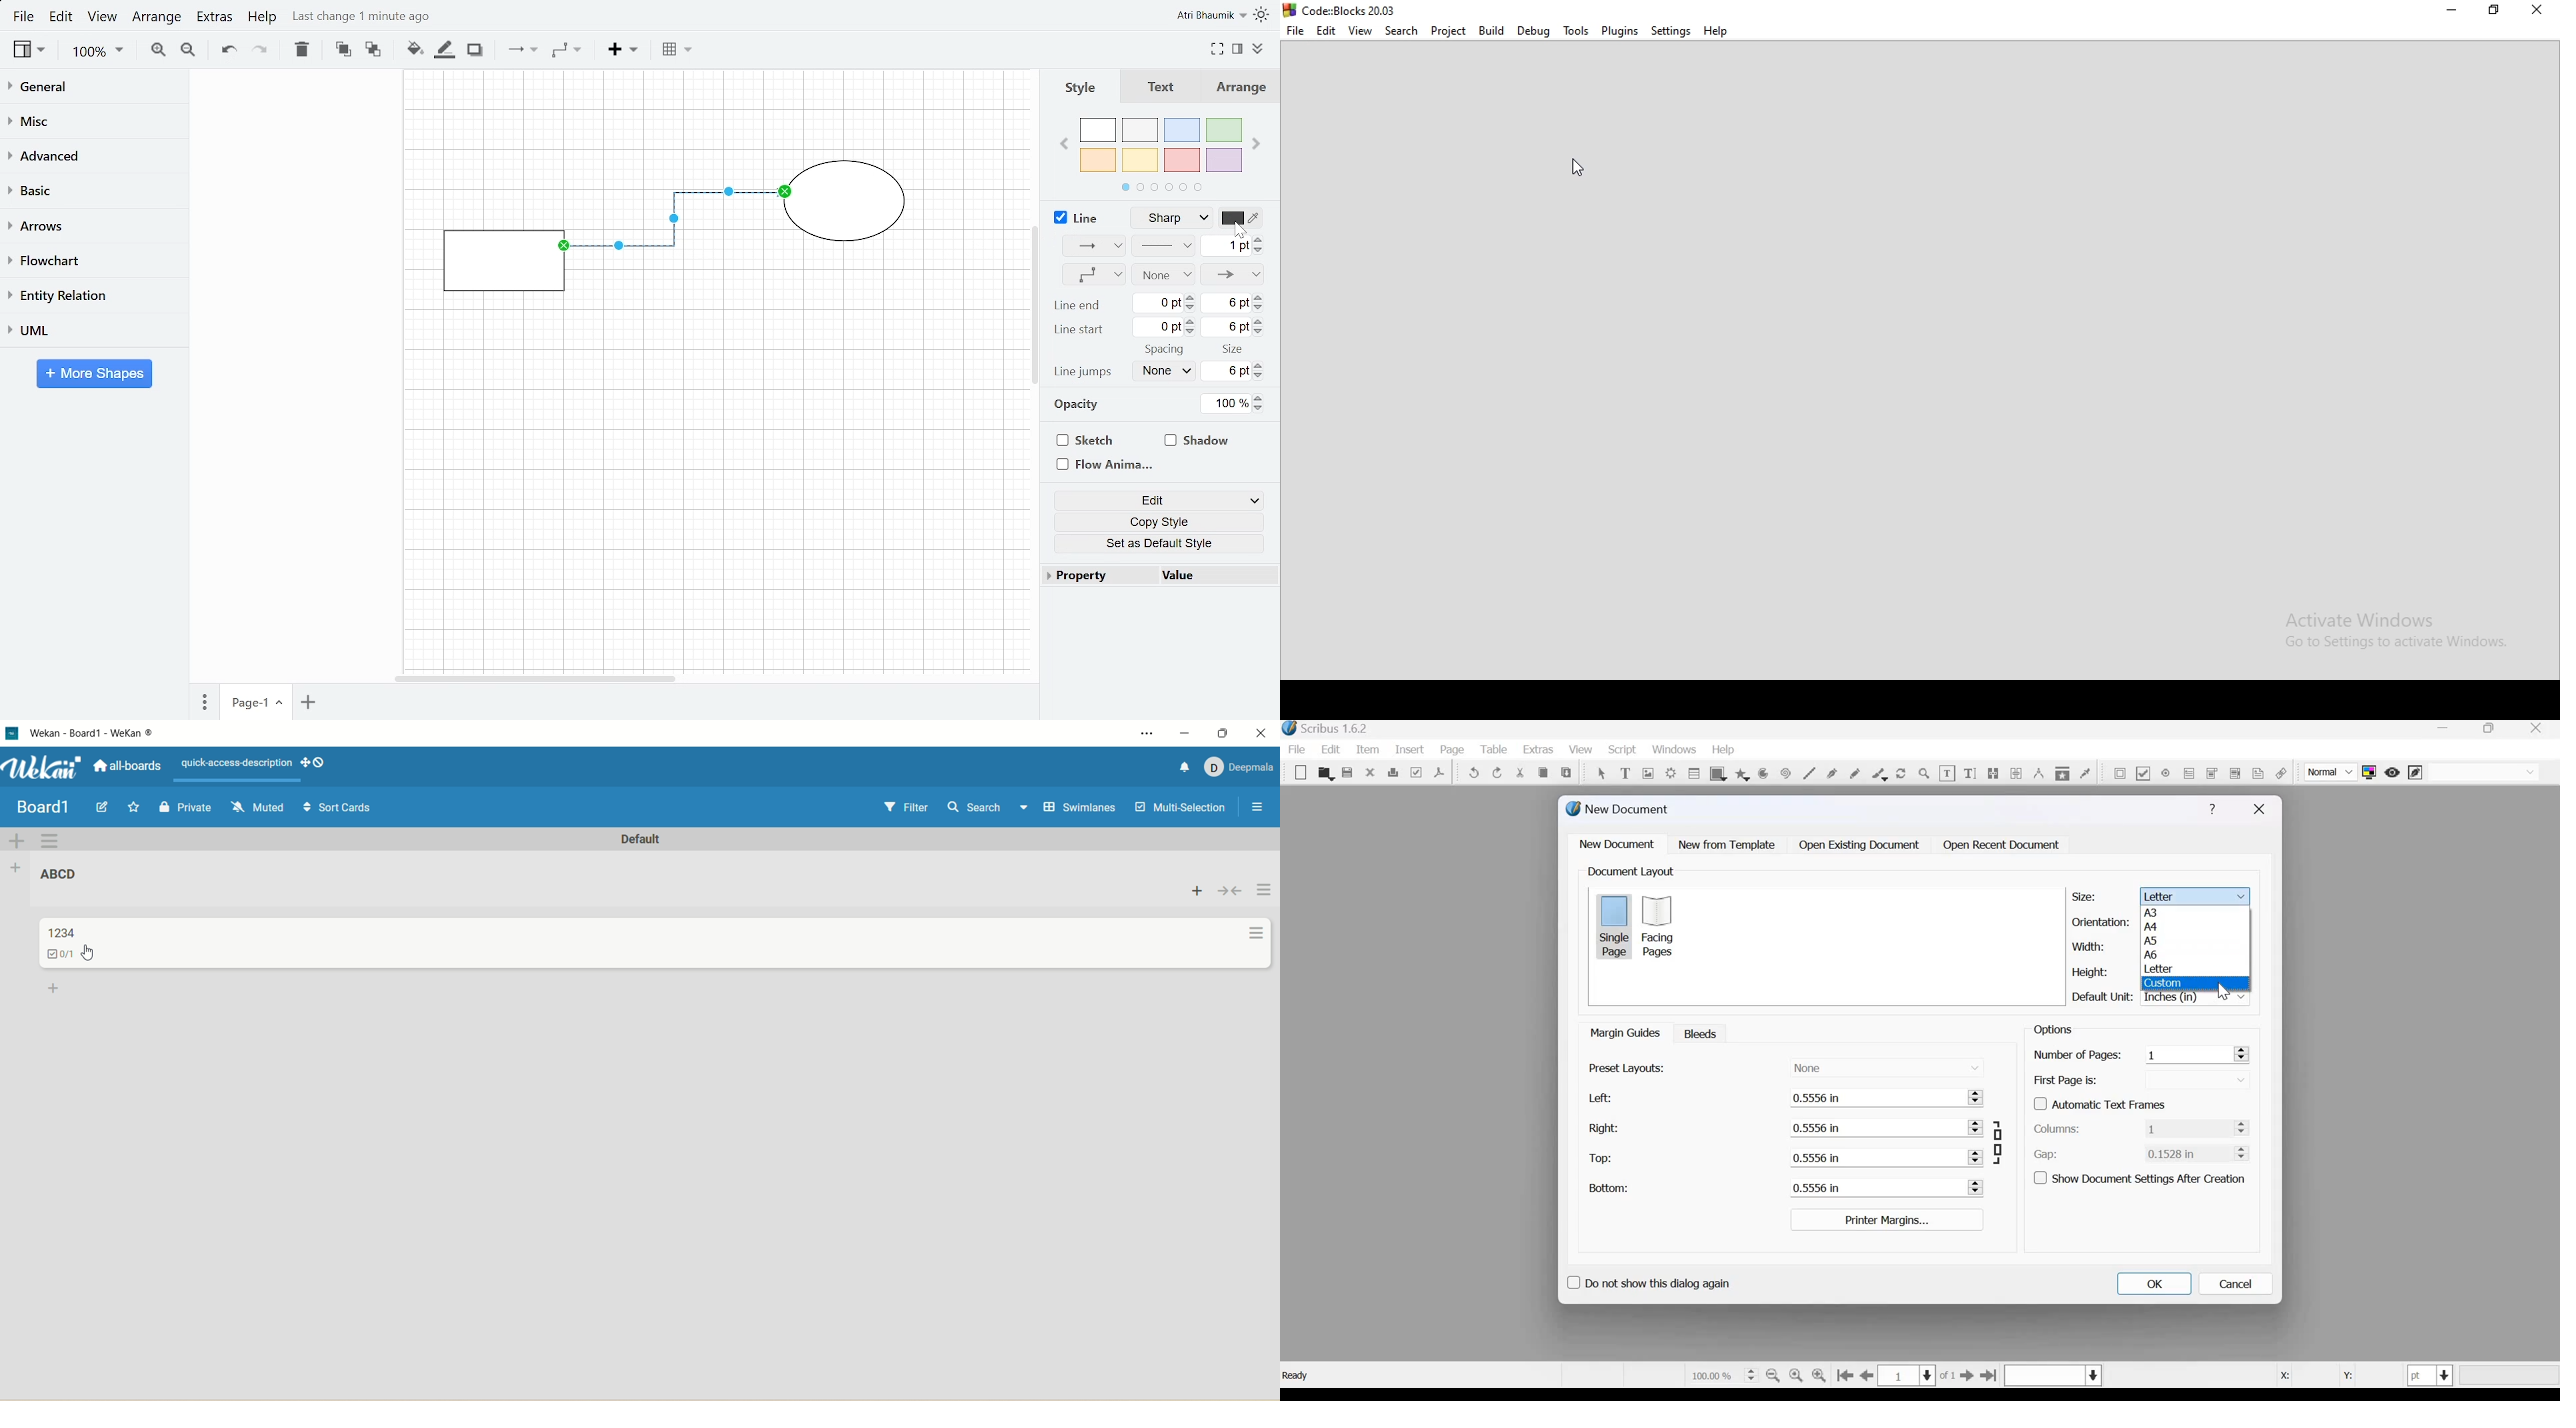  What do you see at coordinates (1947, 773) in the screenshot?
I see `edit contents of frame` at bounding box center [1947, 773].